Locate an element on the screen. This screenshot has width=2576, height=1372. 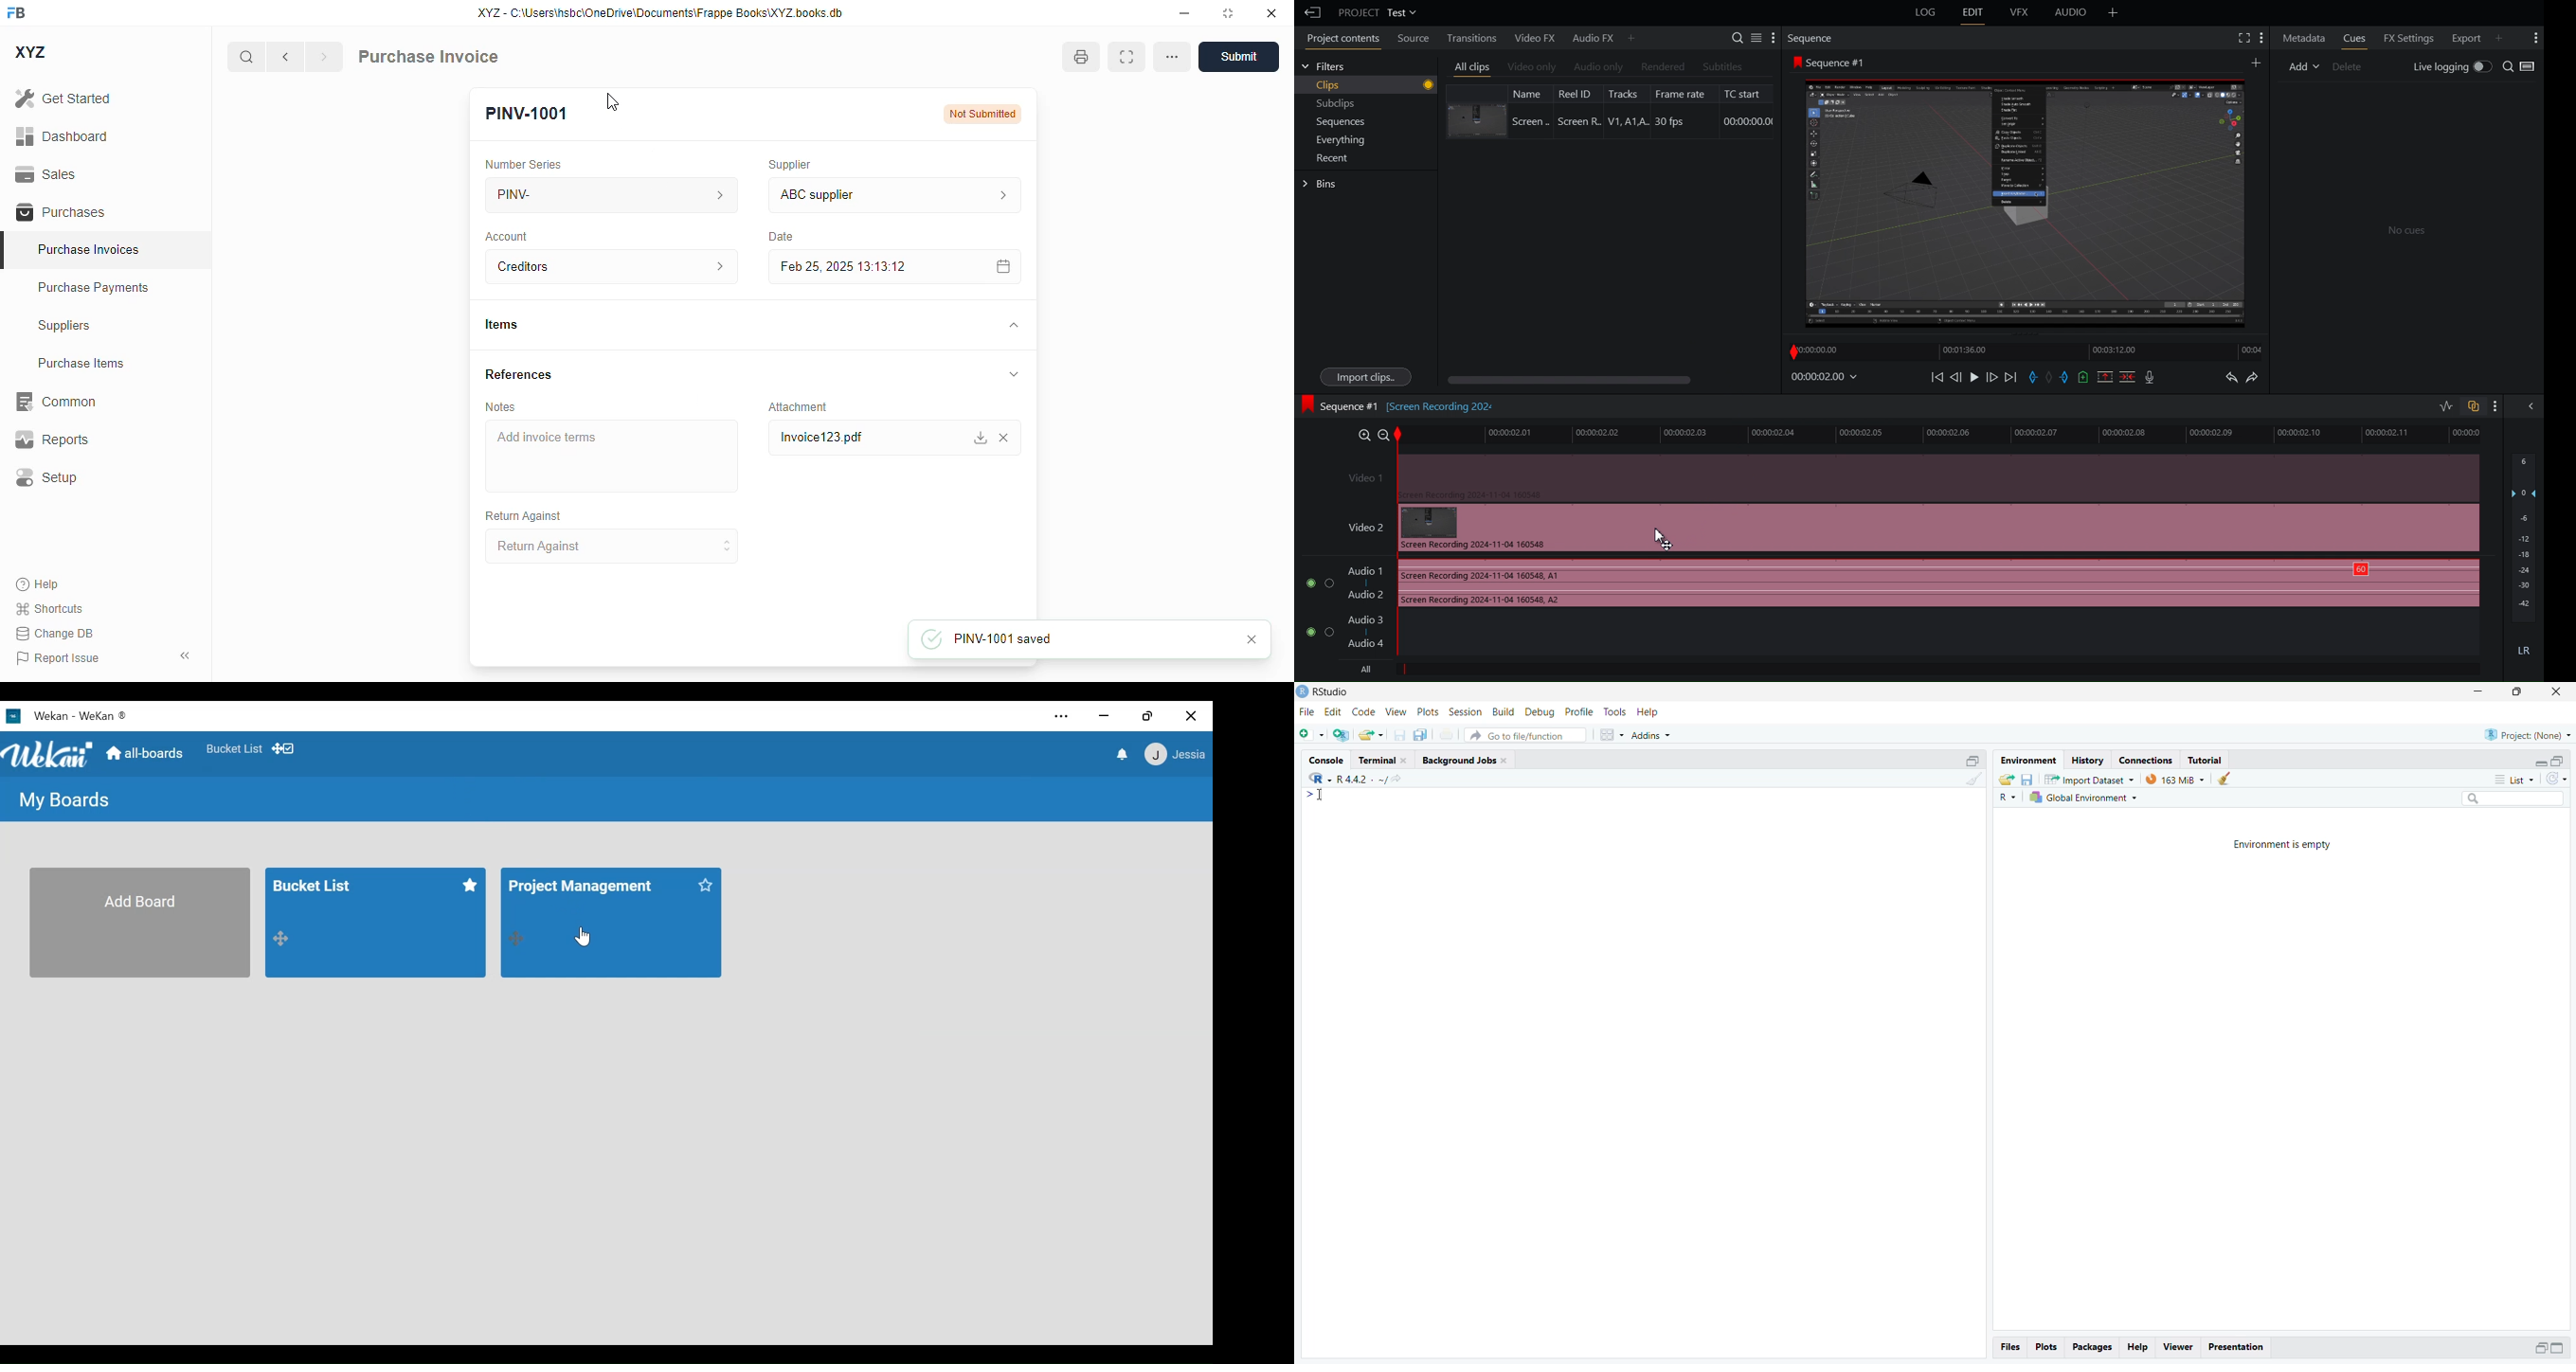
cursor is located at coordinates (1321, 794).